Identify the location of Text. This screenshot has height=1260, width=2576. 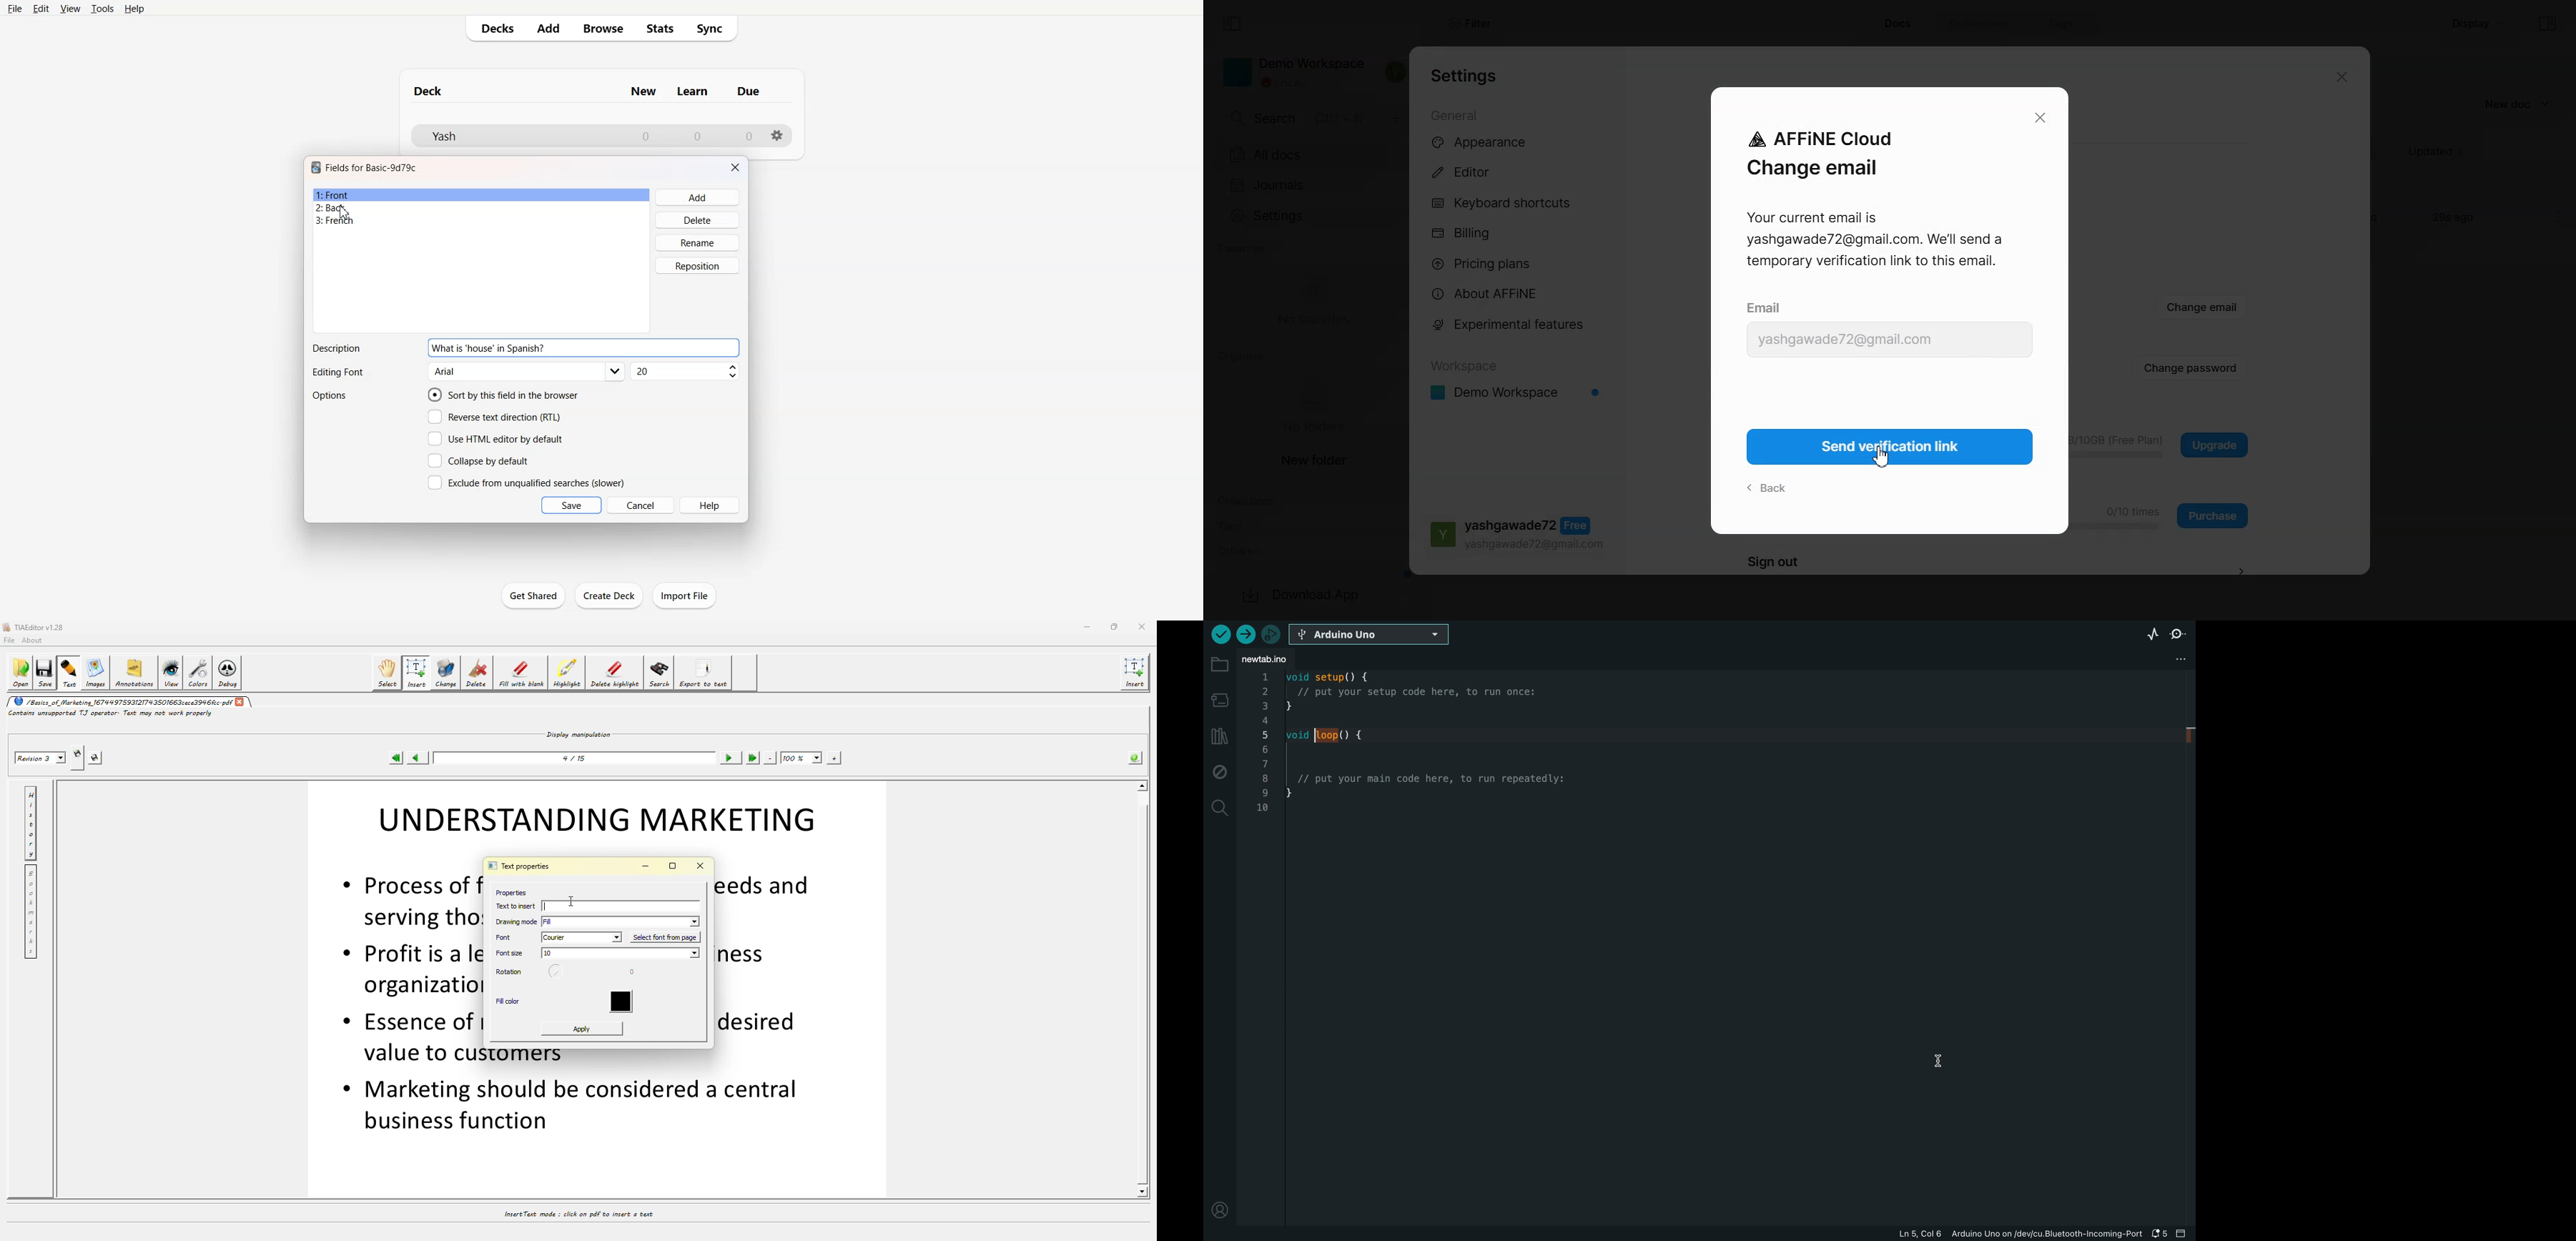
(336, 348).